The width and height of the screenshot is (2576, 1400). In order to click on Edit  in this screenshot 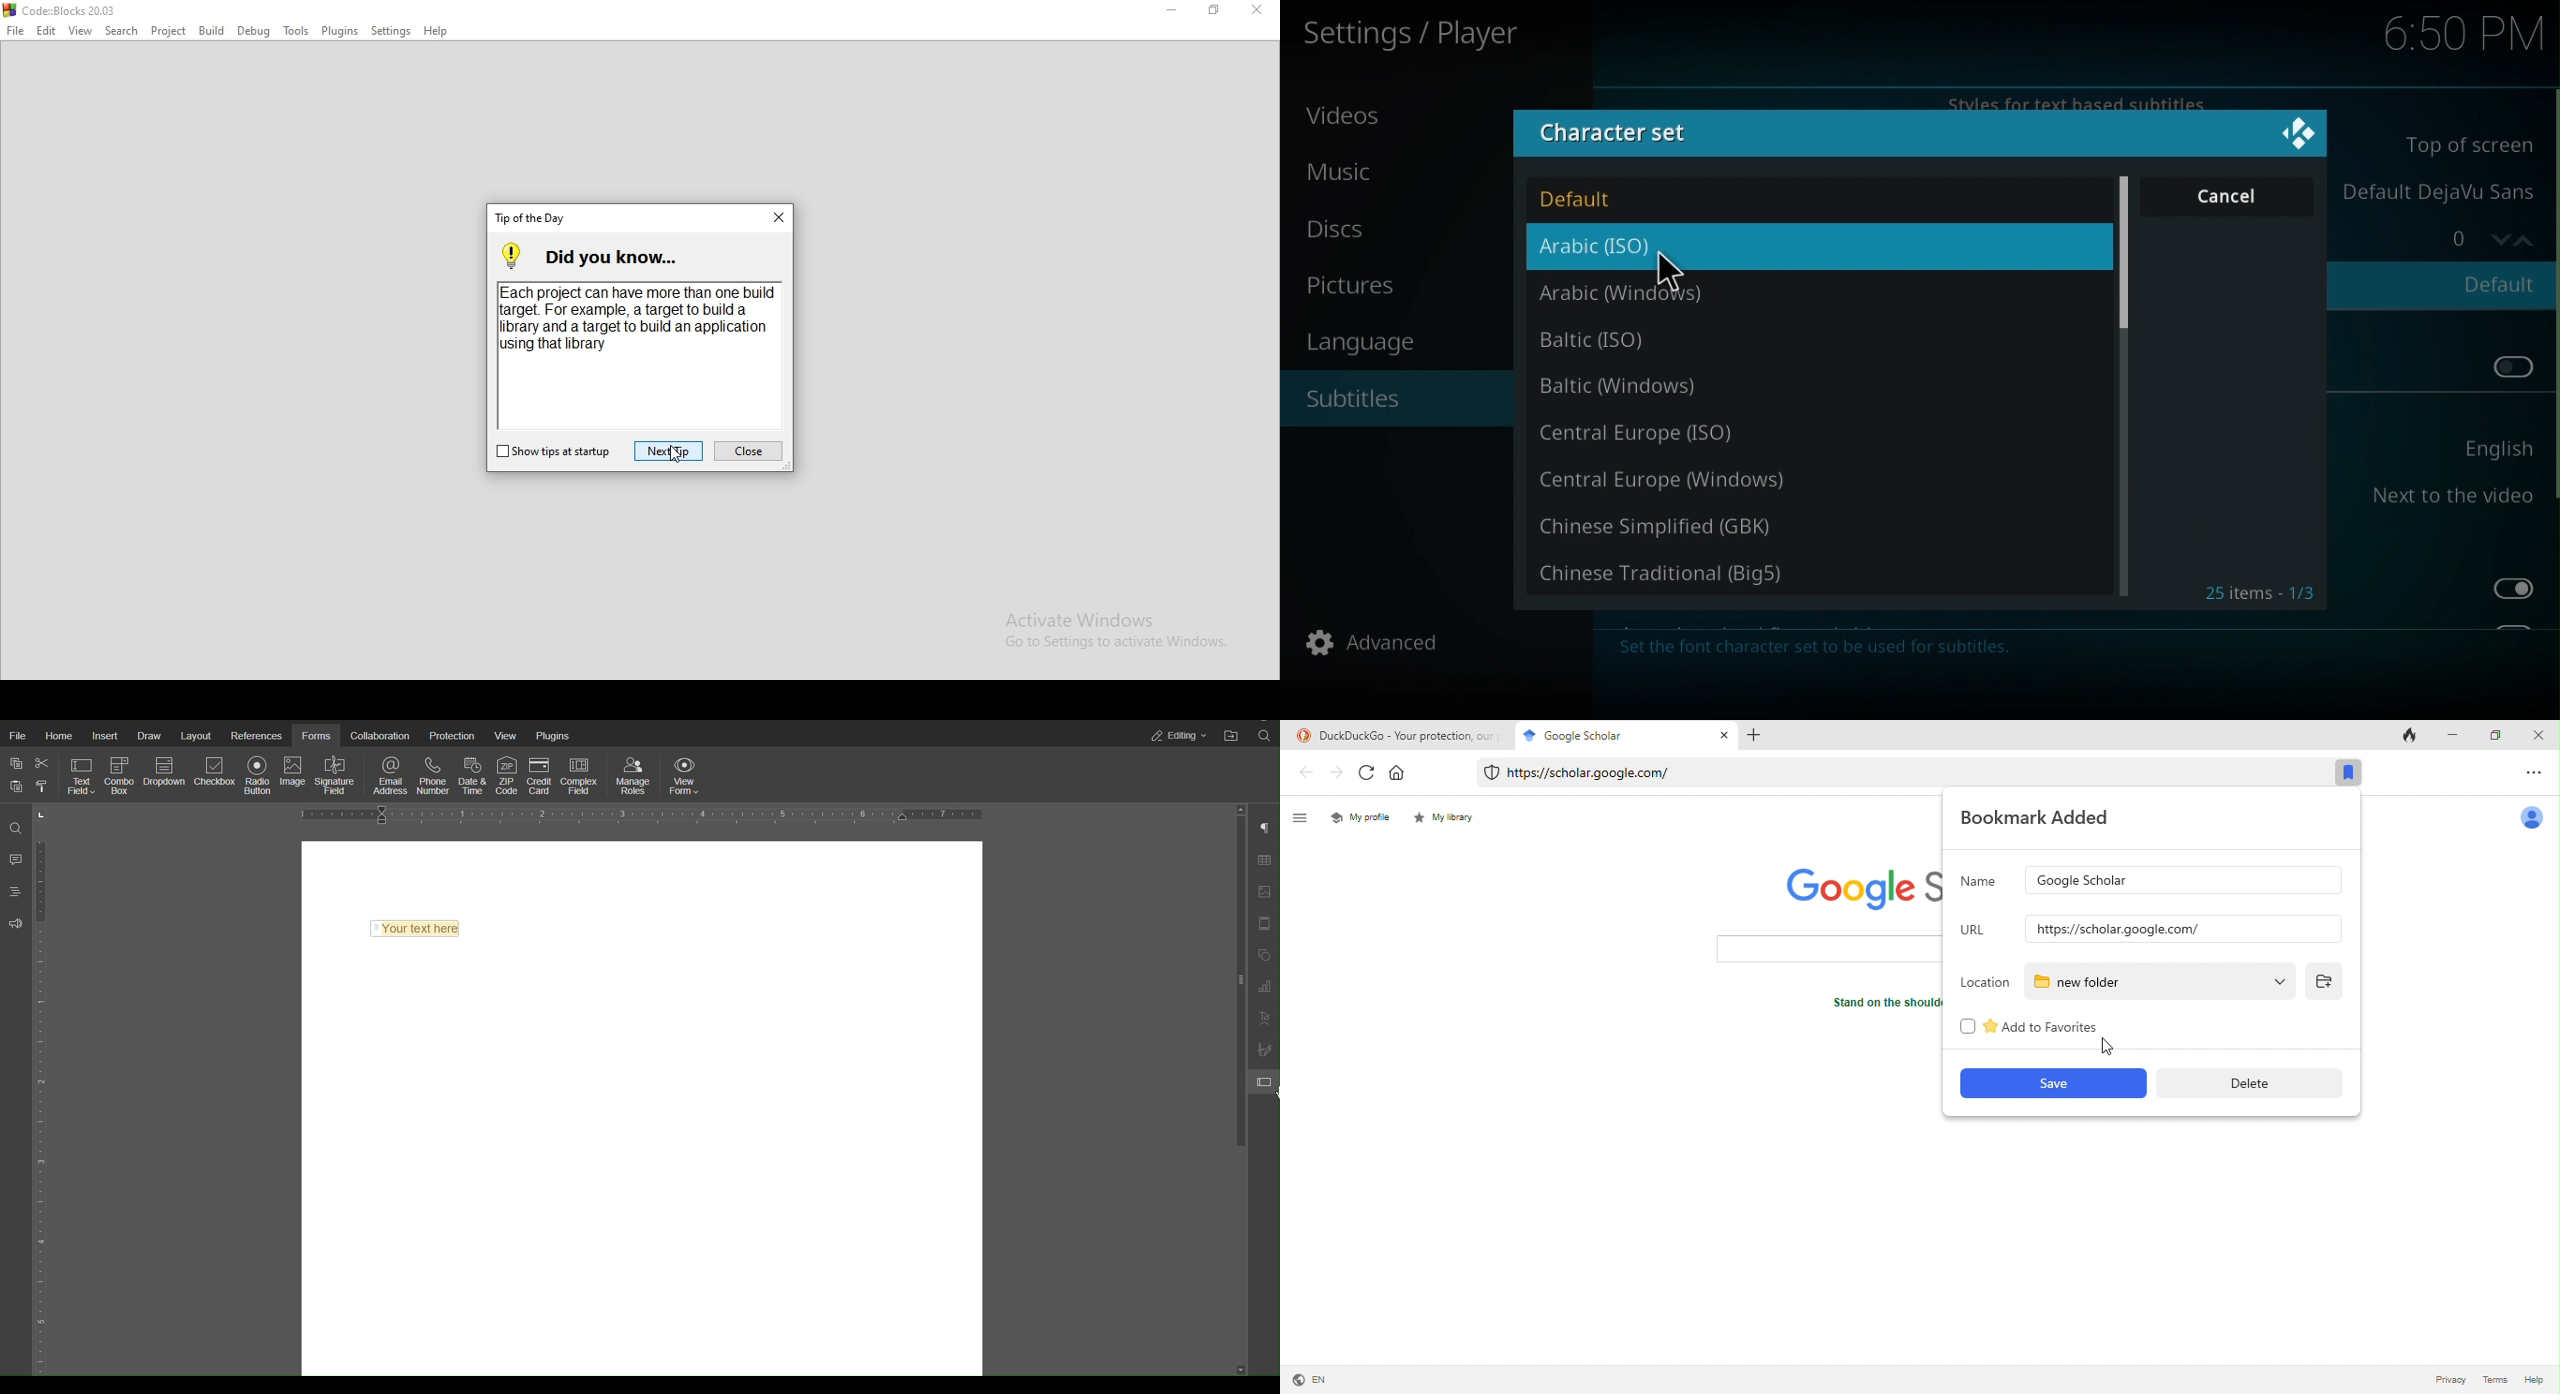, I will do `click(43, 31)`.